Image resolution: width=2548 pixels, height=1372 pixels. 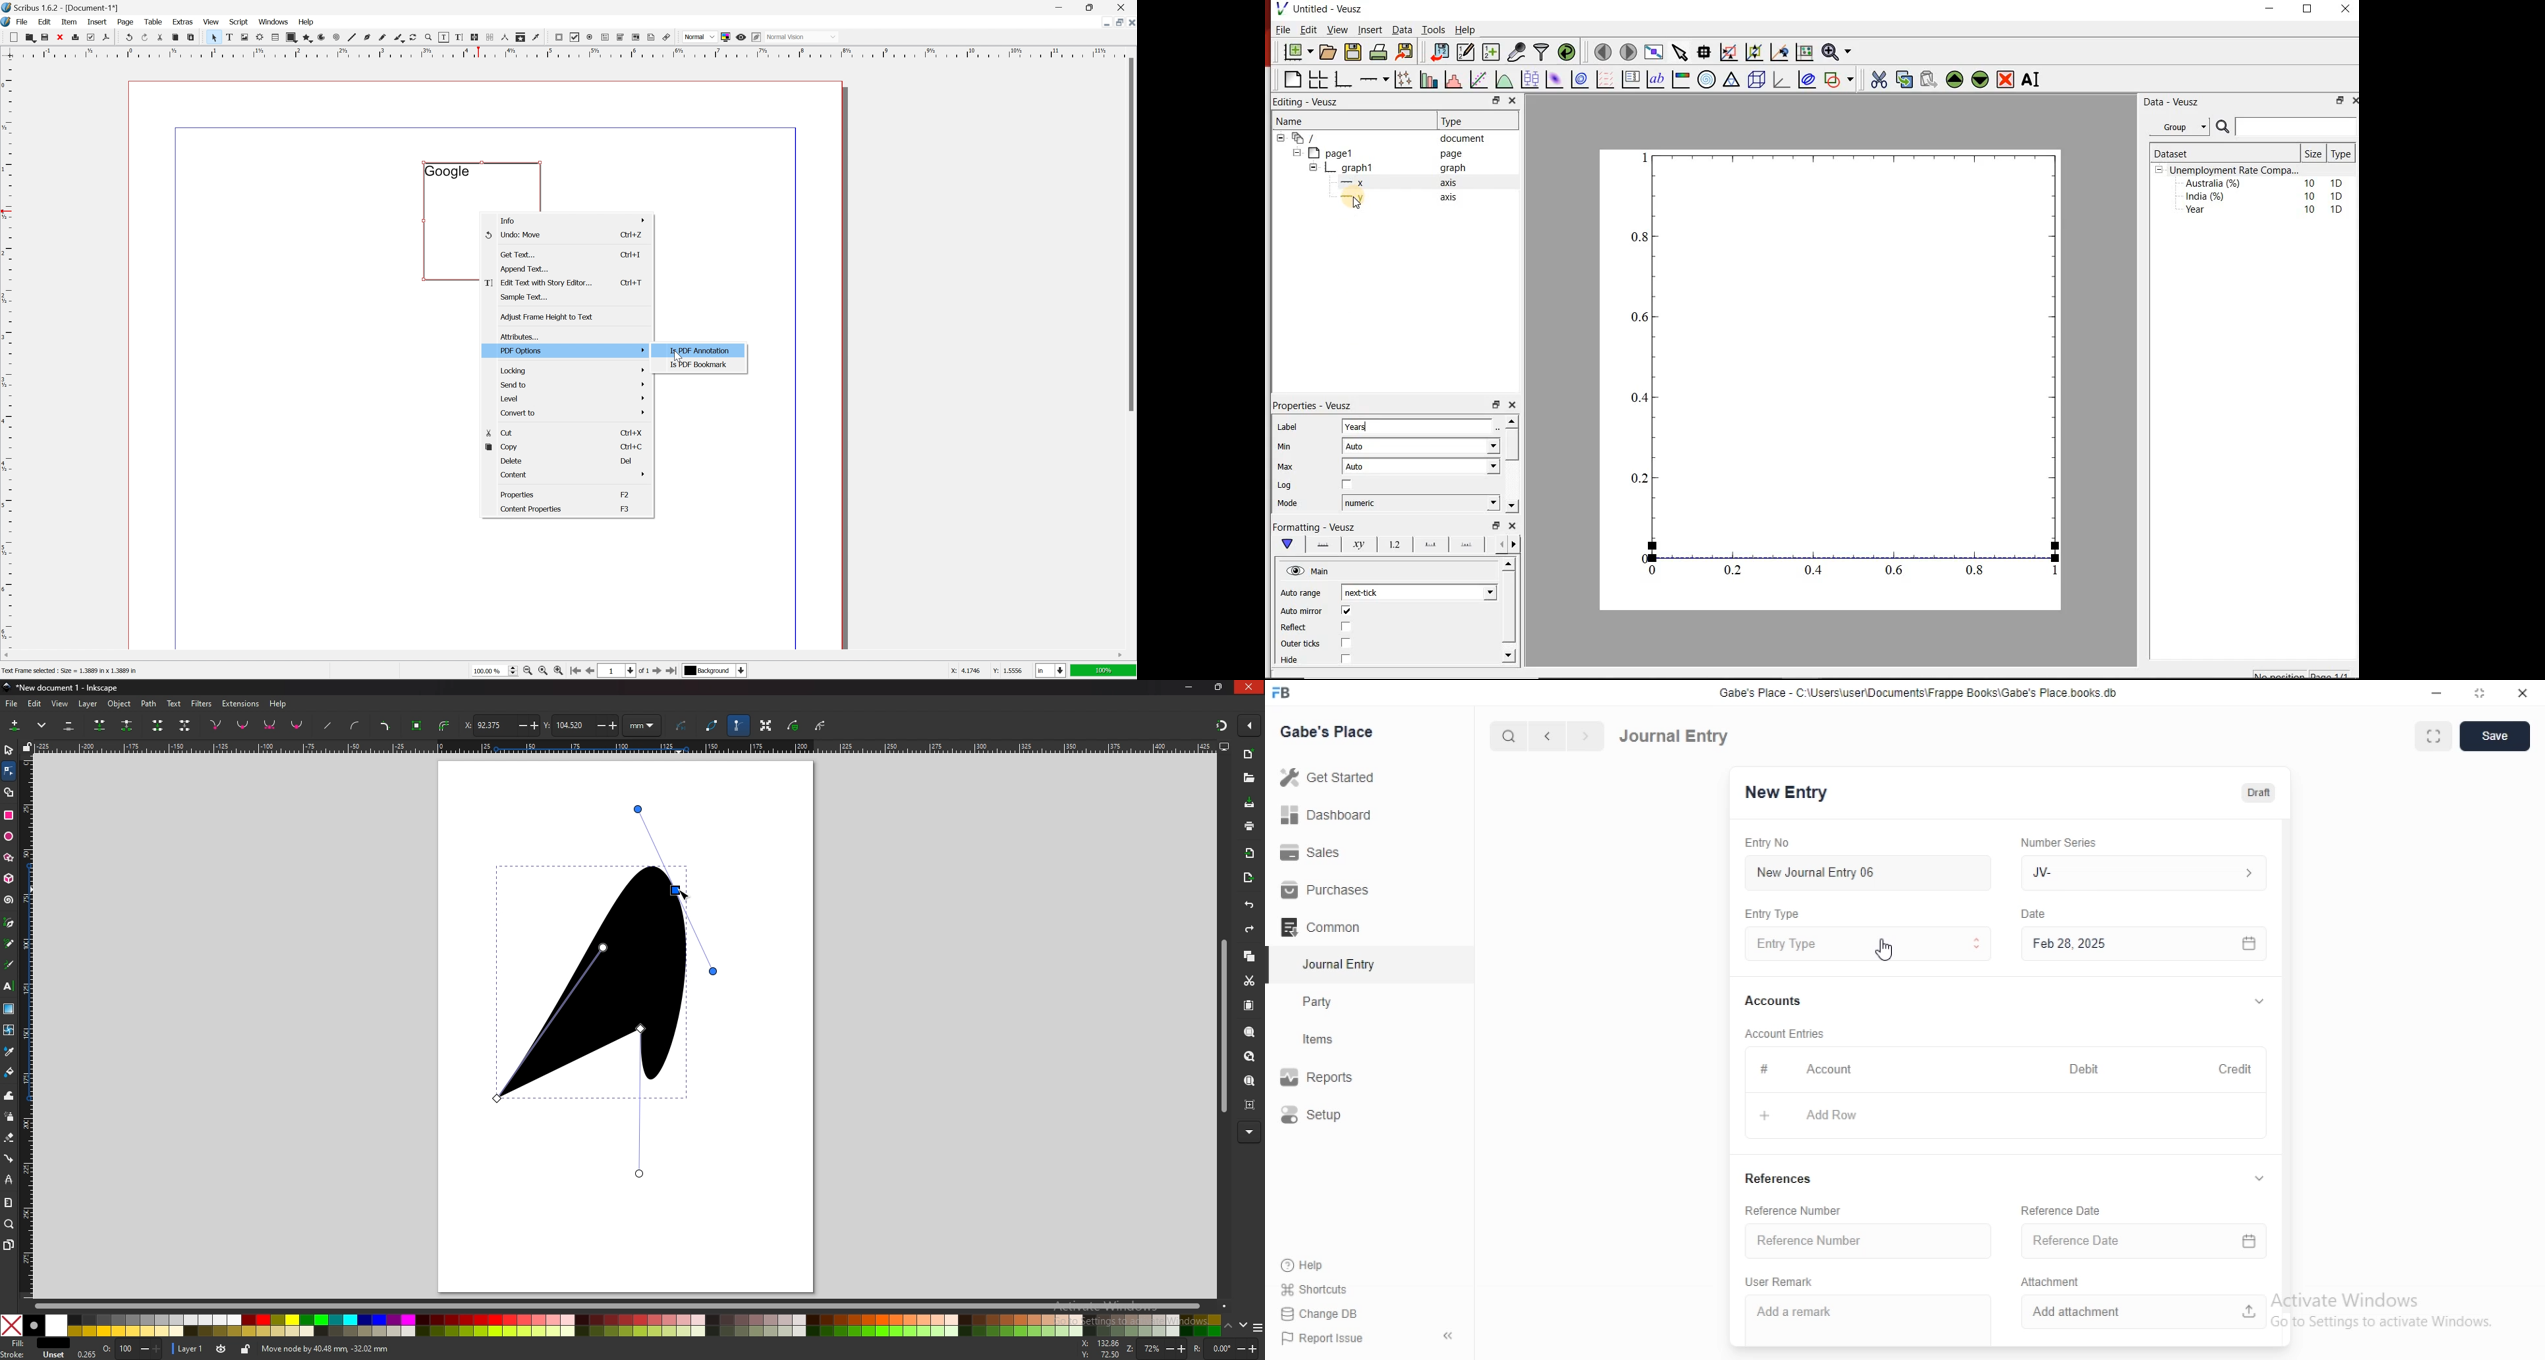 I want to click on click or draw rectangle on the zoom graph axes, so click(x=1729, y=53).